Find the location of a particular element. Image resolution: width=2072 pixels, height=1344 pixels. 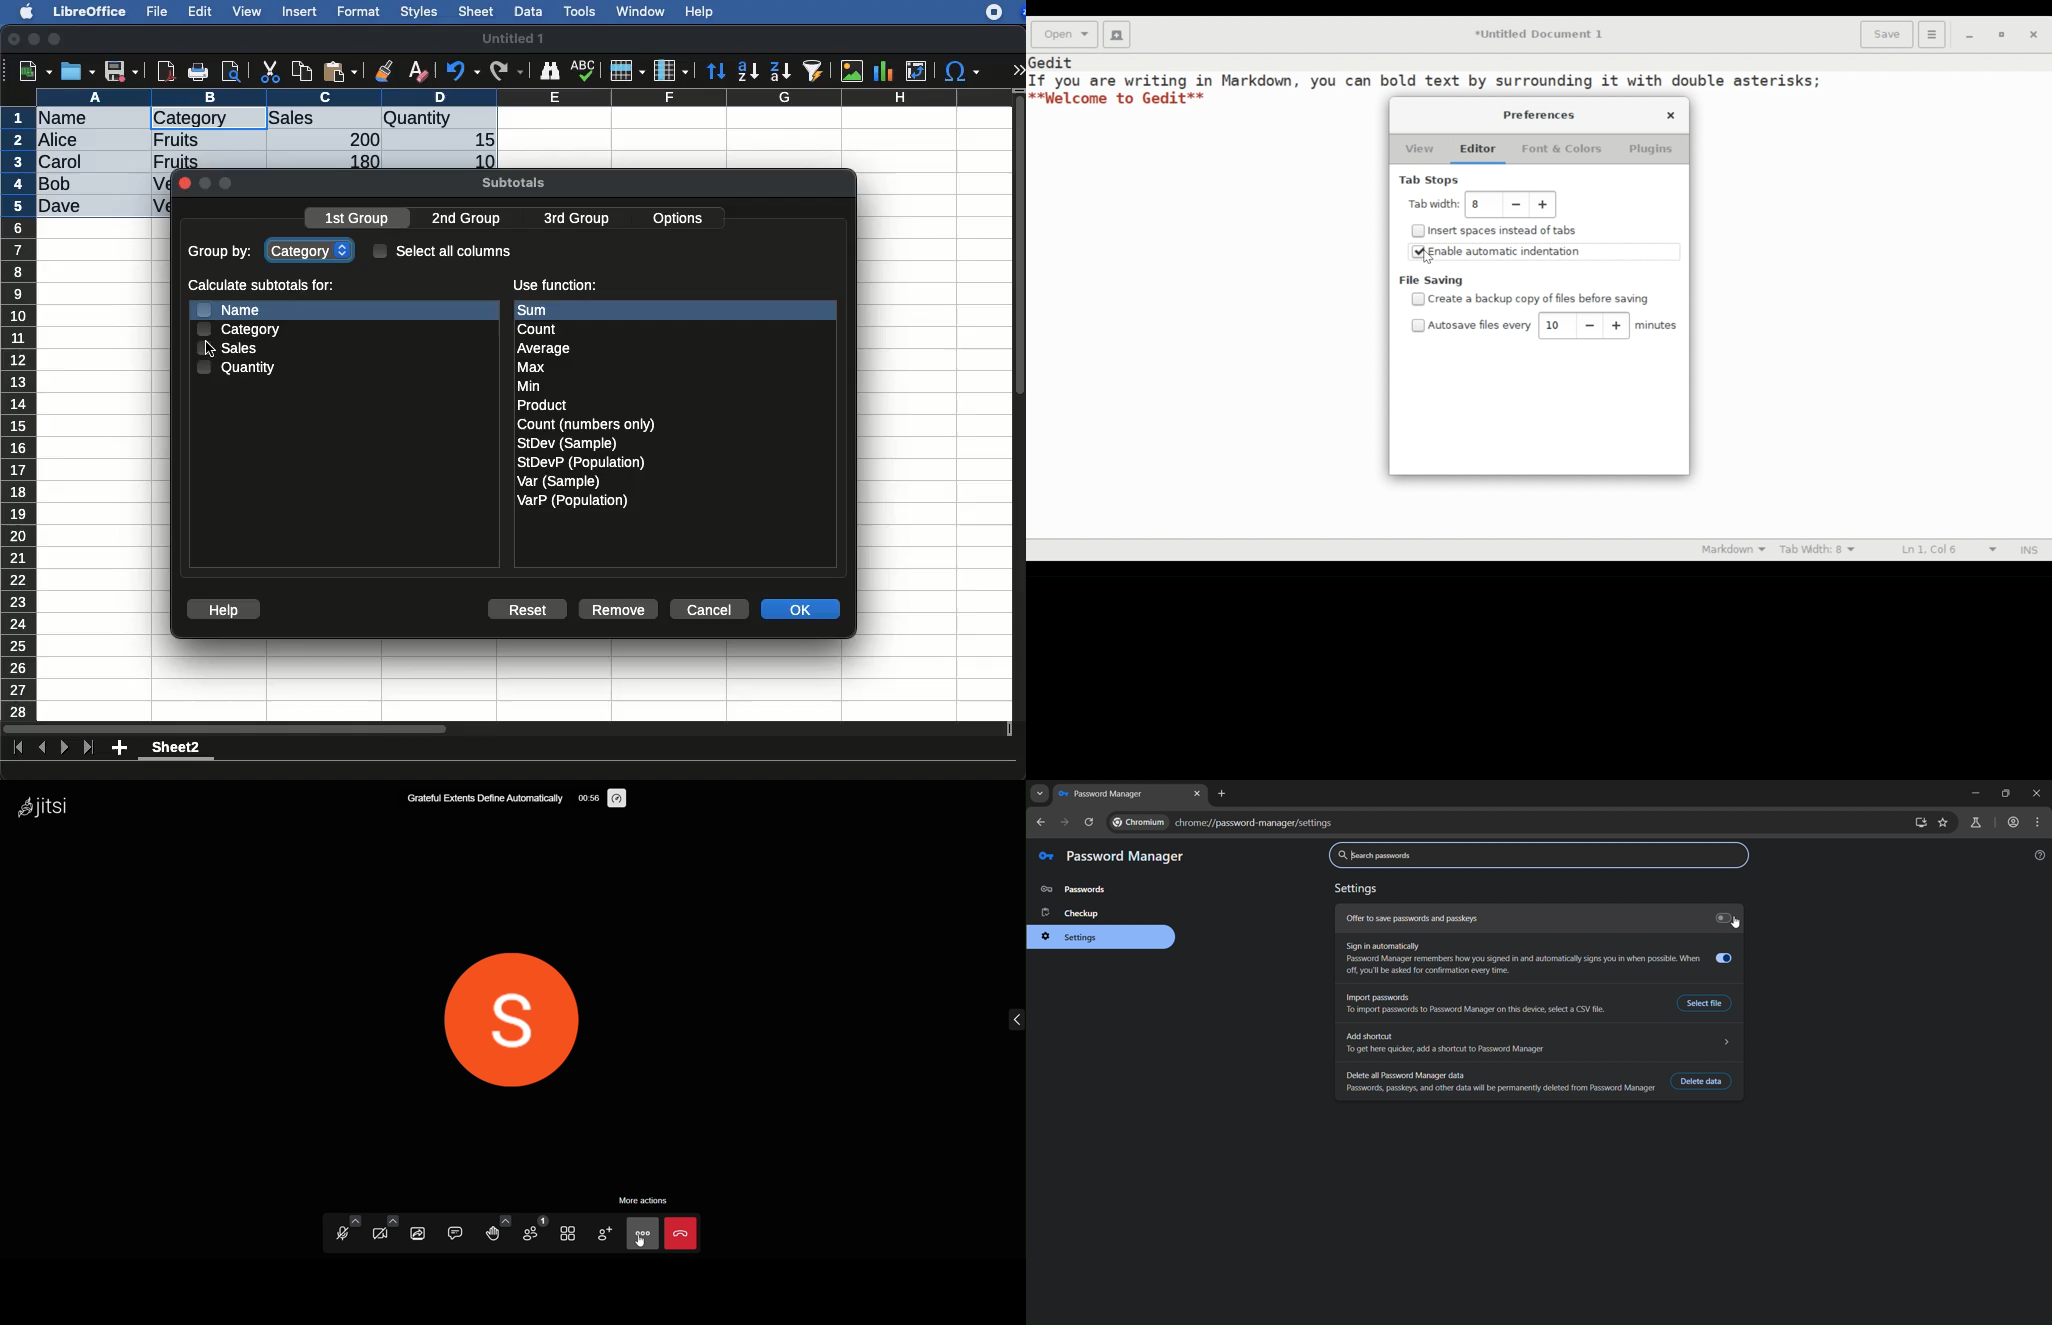

category is located at coordinates (312, 249).